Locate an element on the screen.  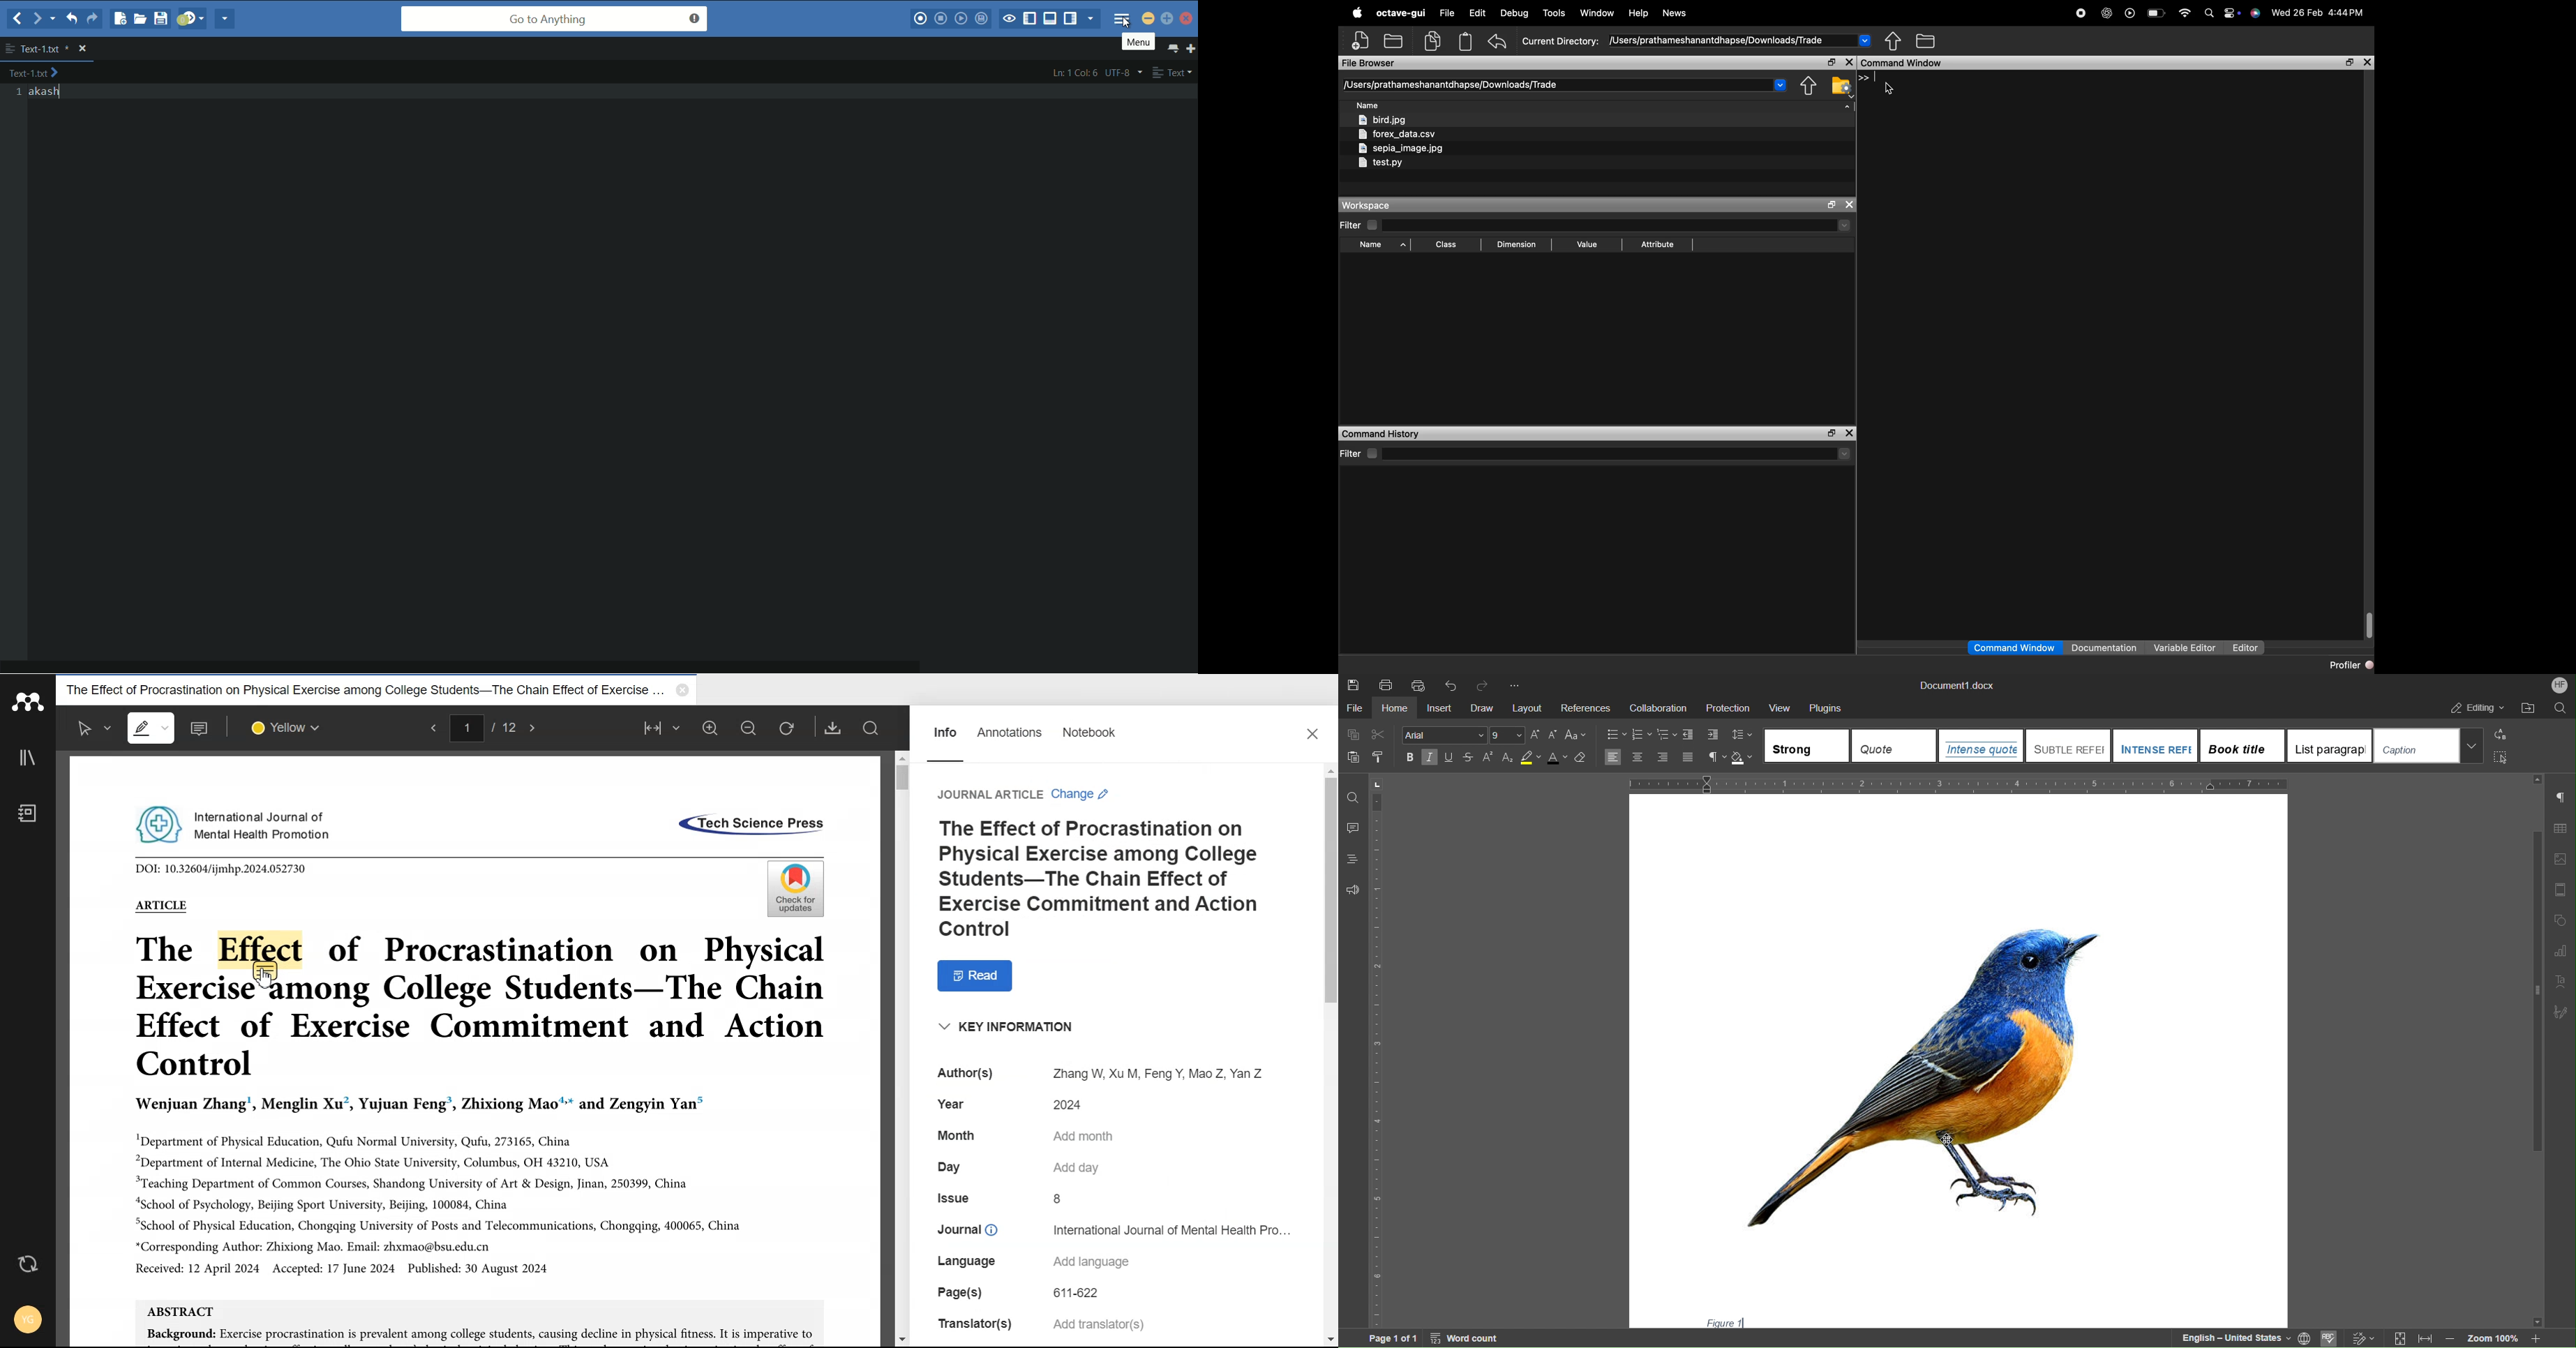
show all tabs is located at coordinates (1171, 48).